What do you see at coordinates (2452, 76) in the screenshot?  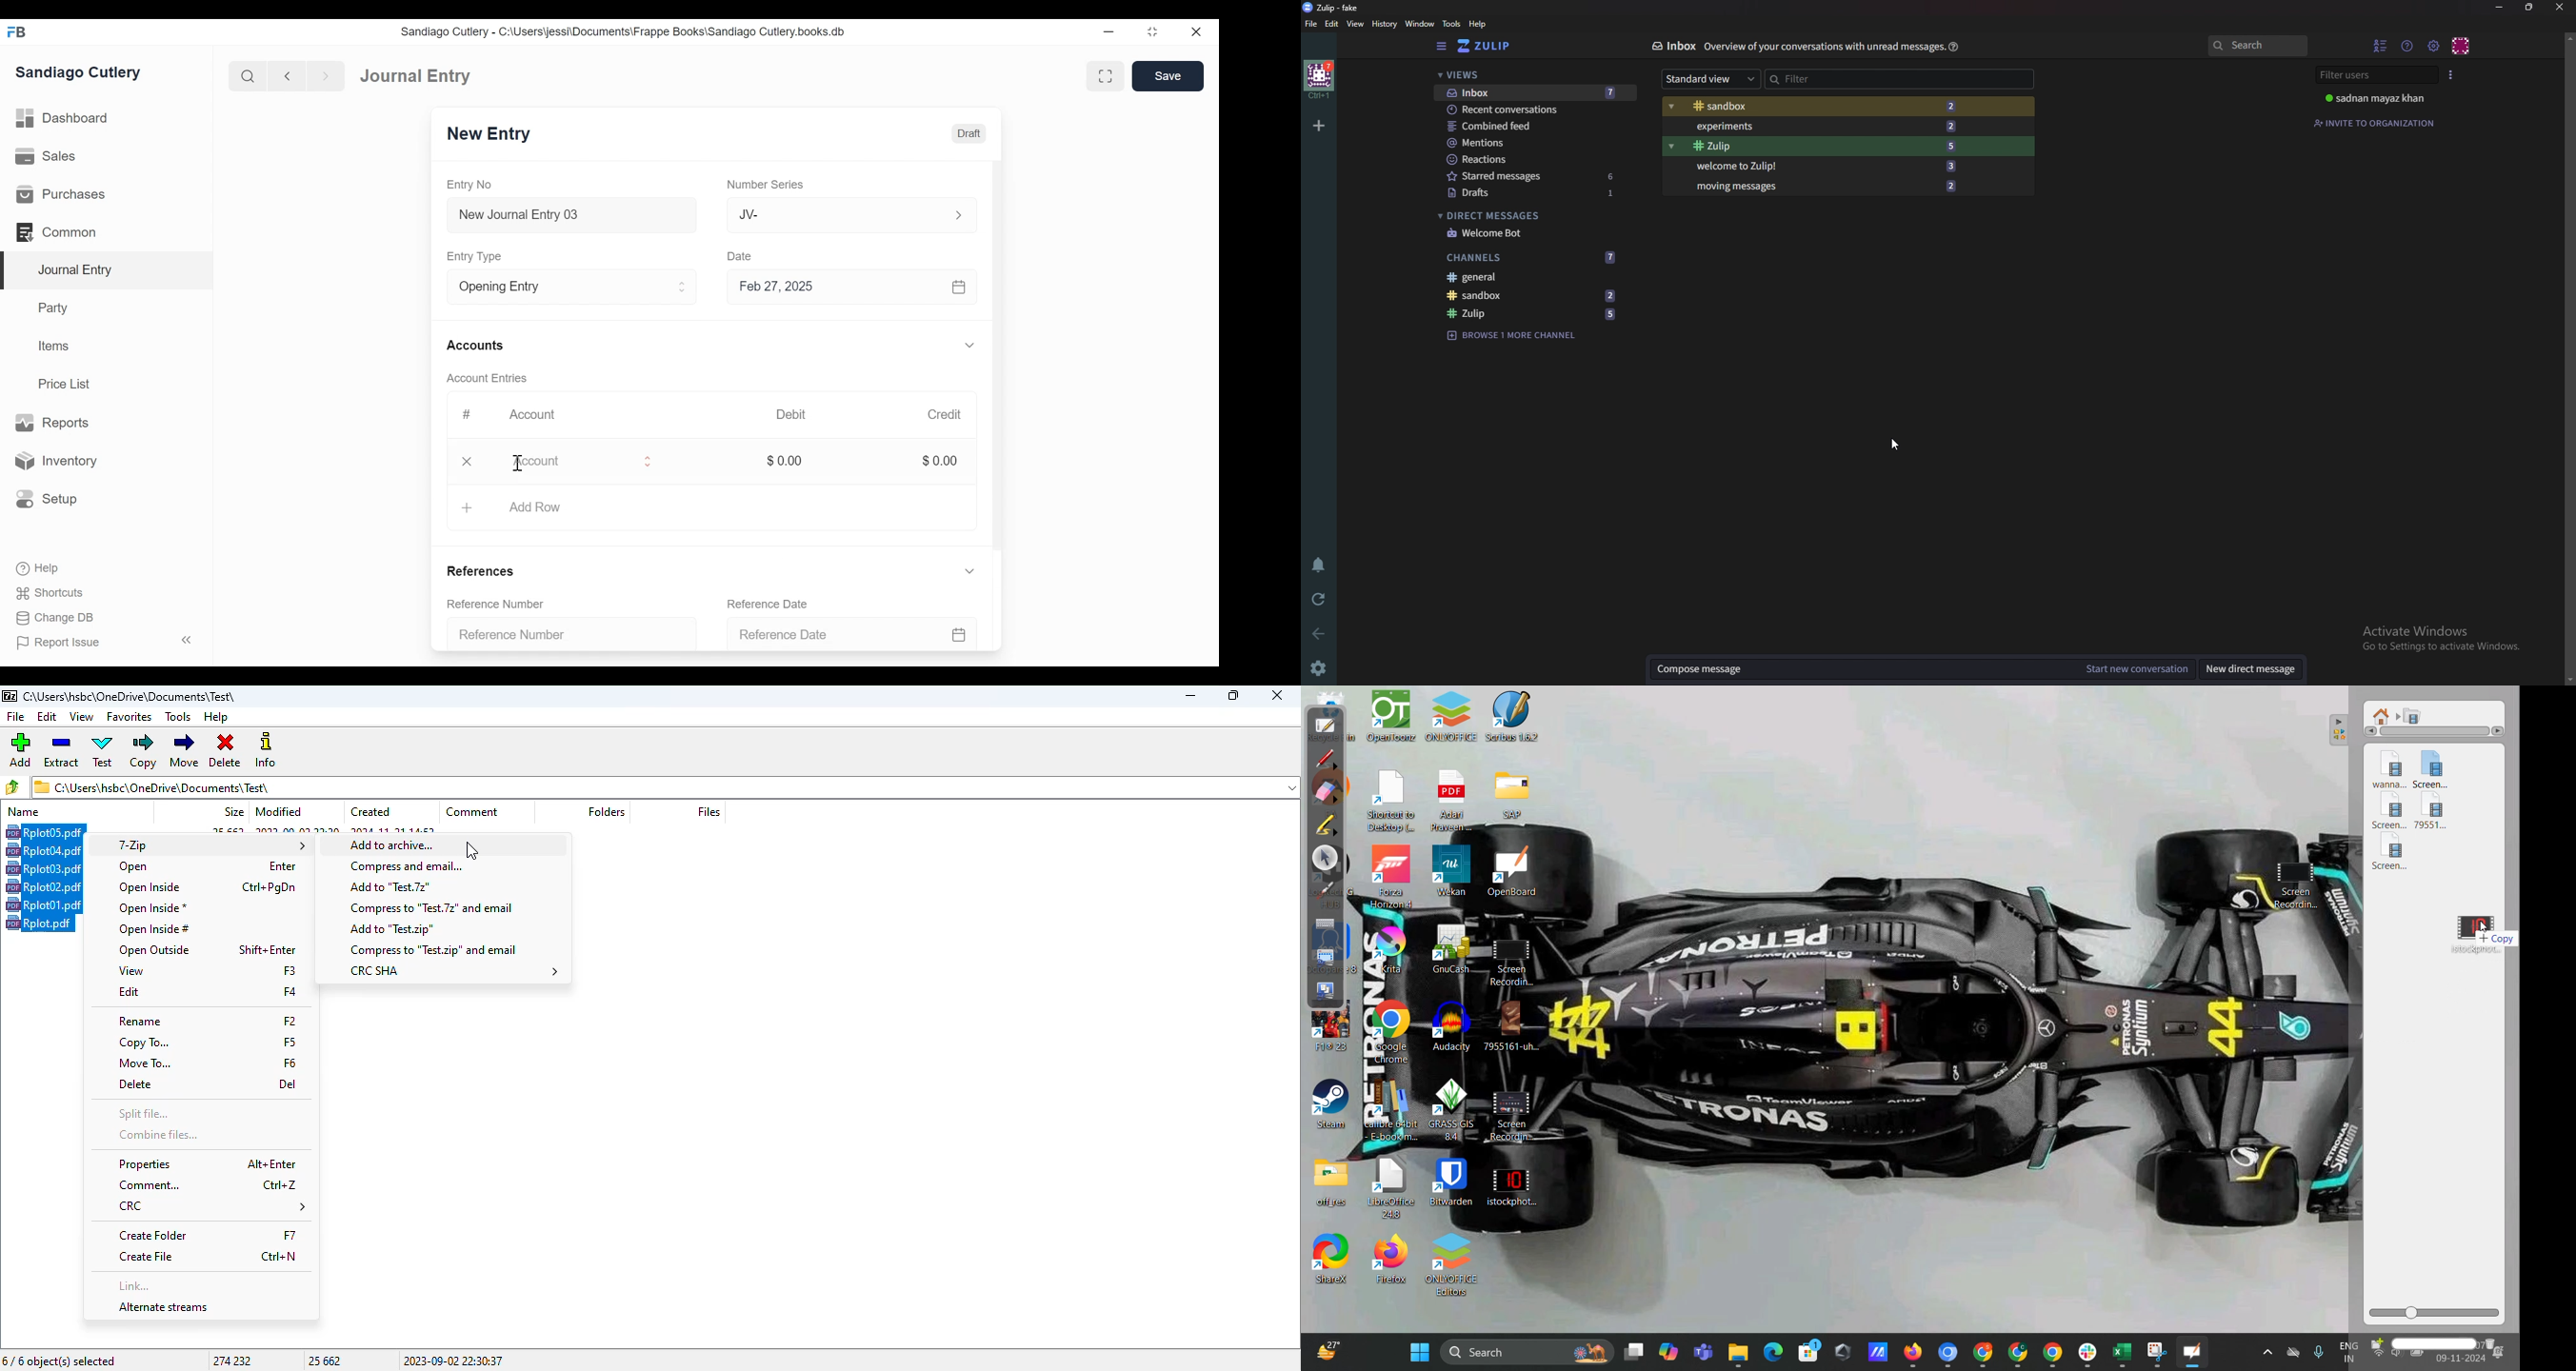 I see `User list style` at bounding box center [2452, 76].